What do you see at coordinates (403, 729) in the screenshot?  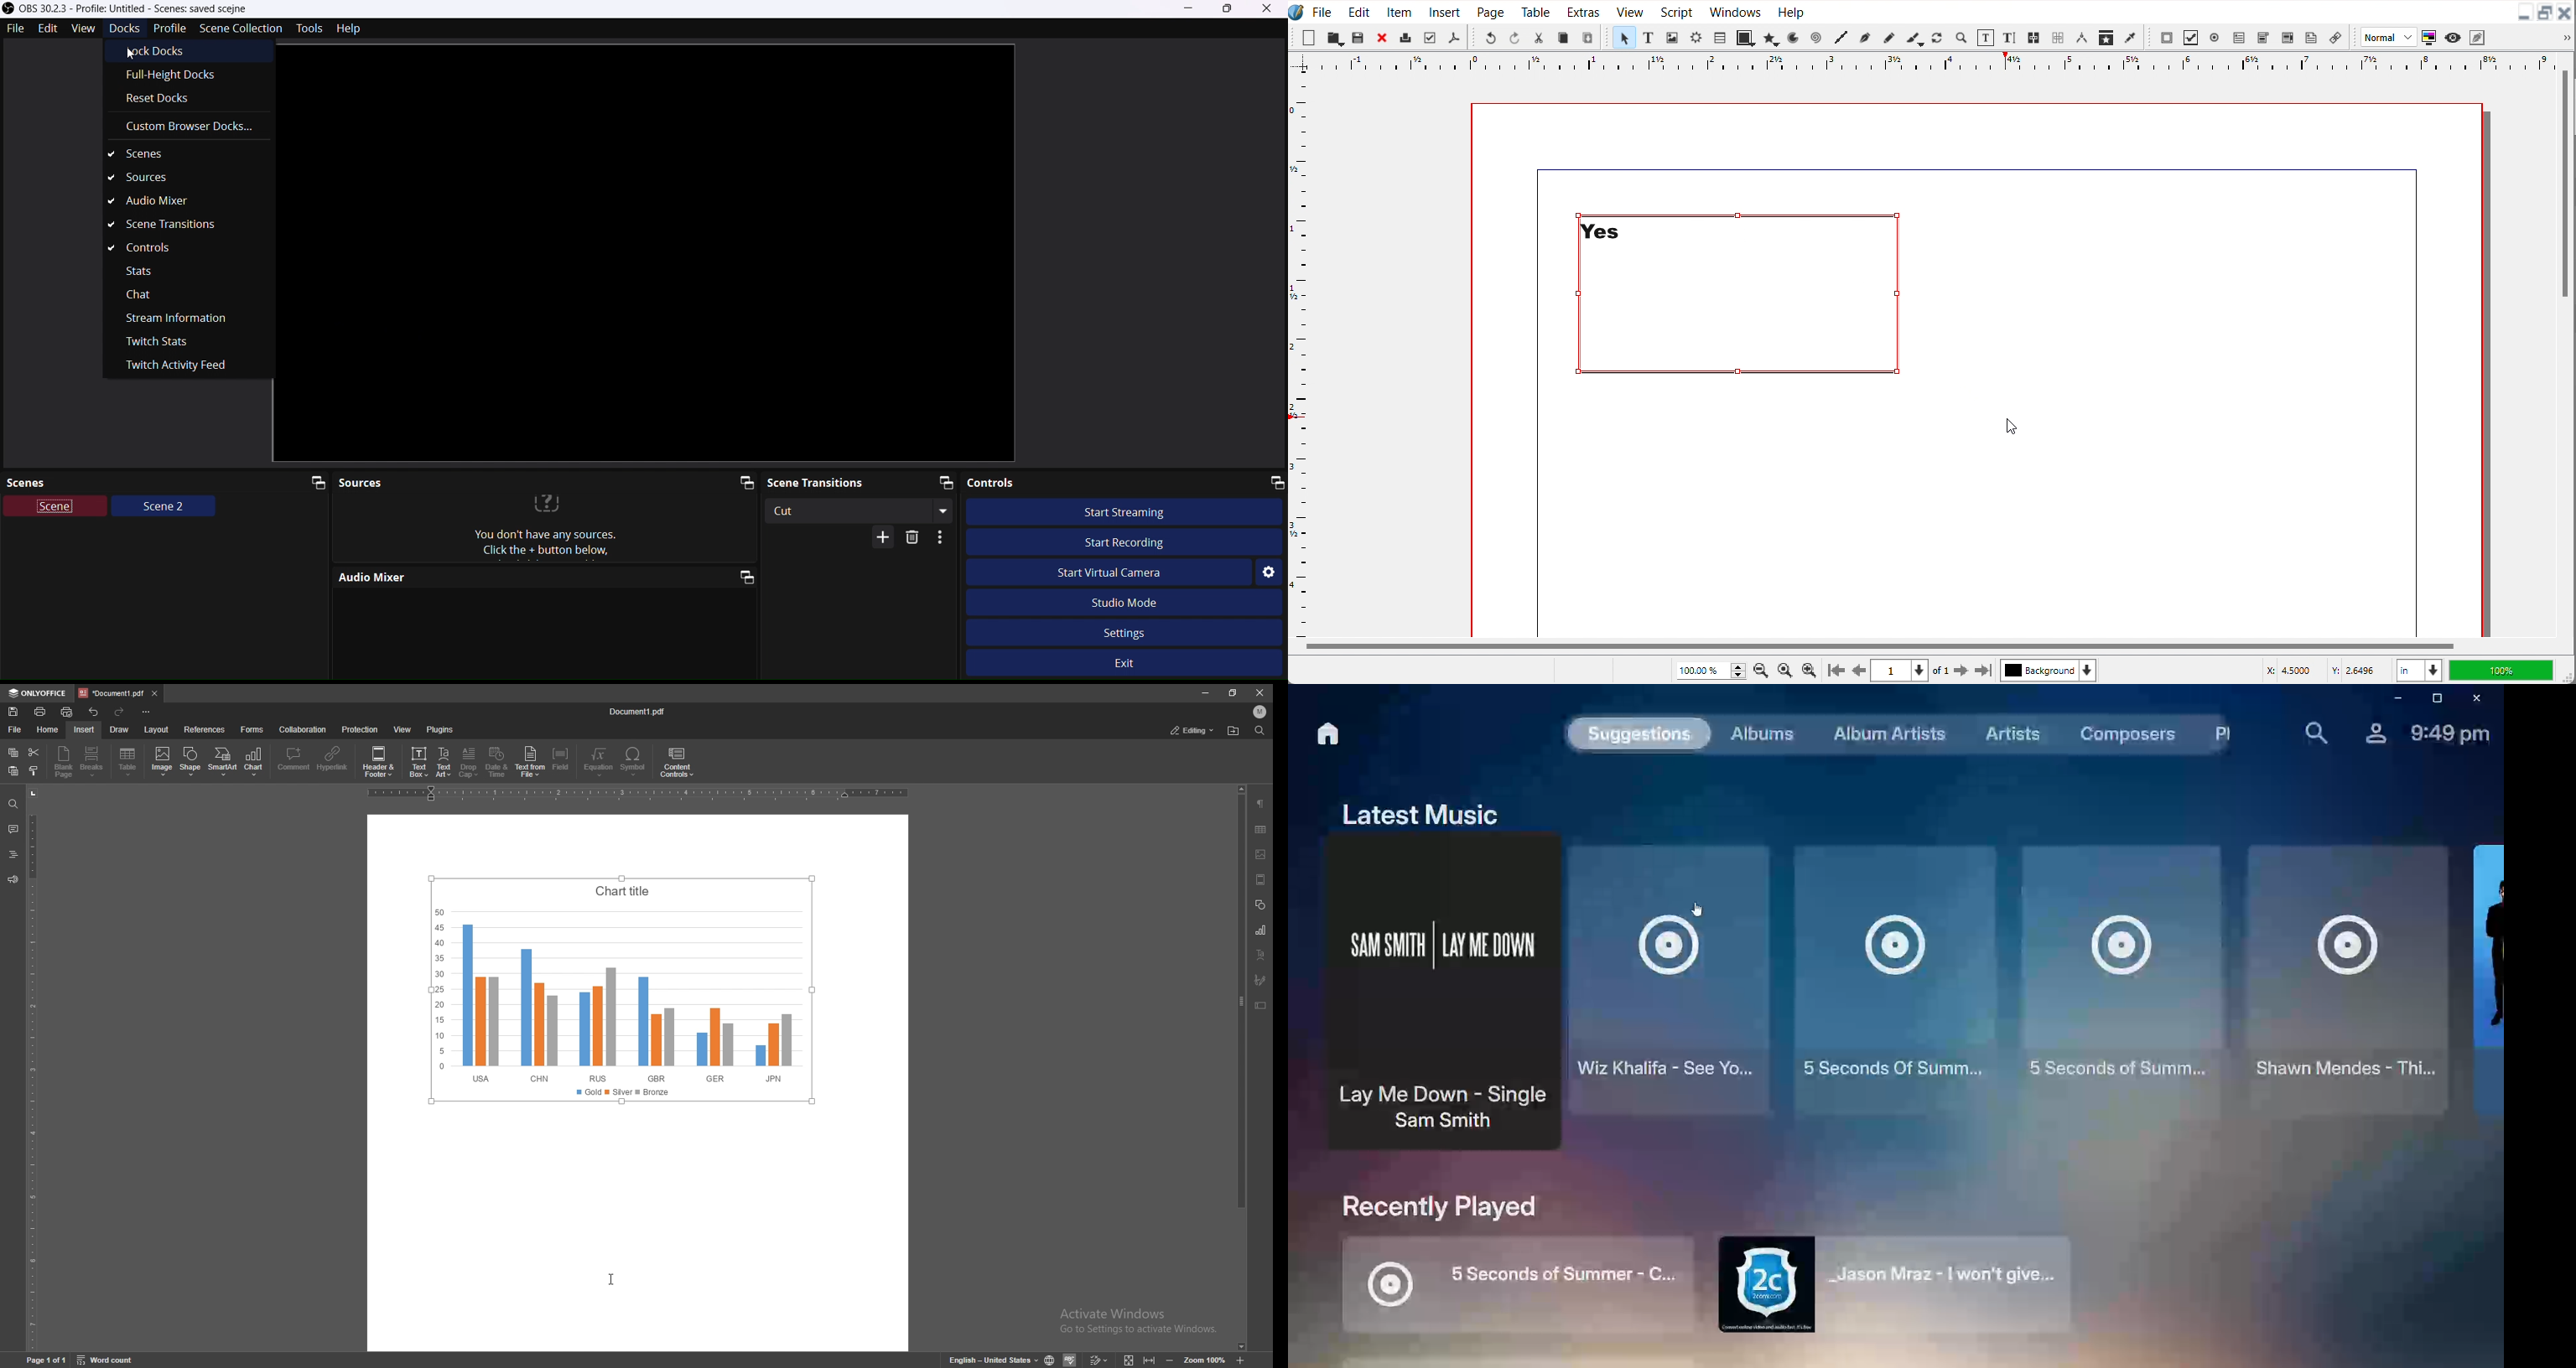 I see `view` at bounding box center [403, 729].